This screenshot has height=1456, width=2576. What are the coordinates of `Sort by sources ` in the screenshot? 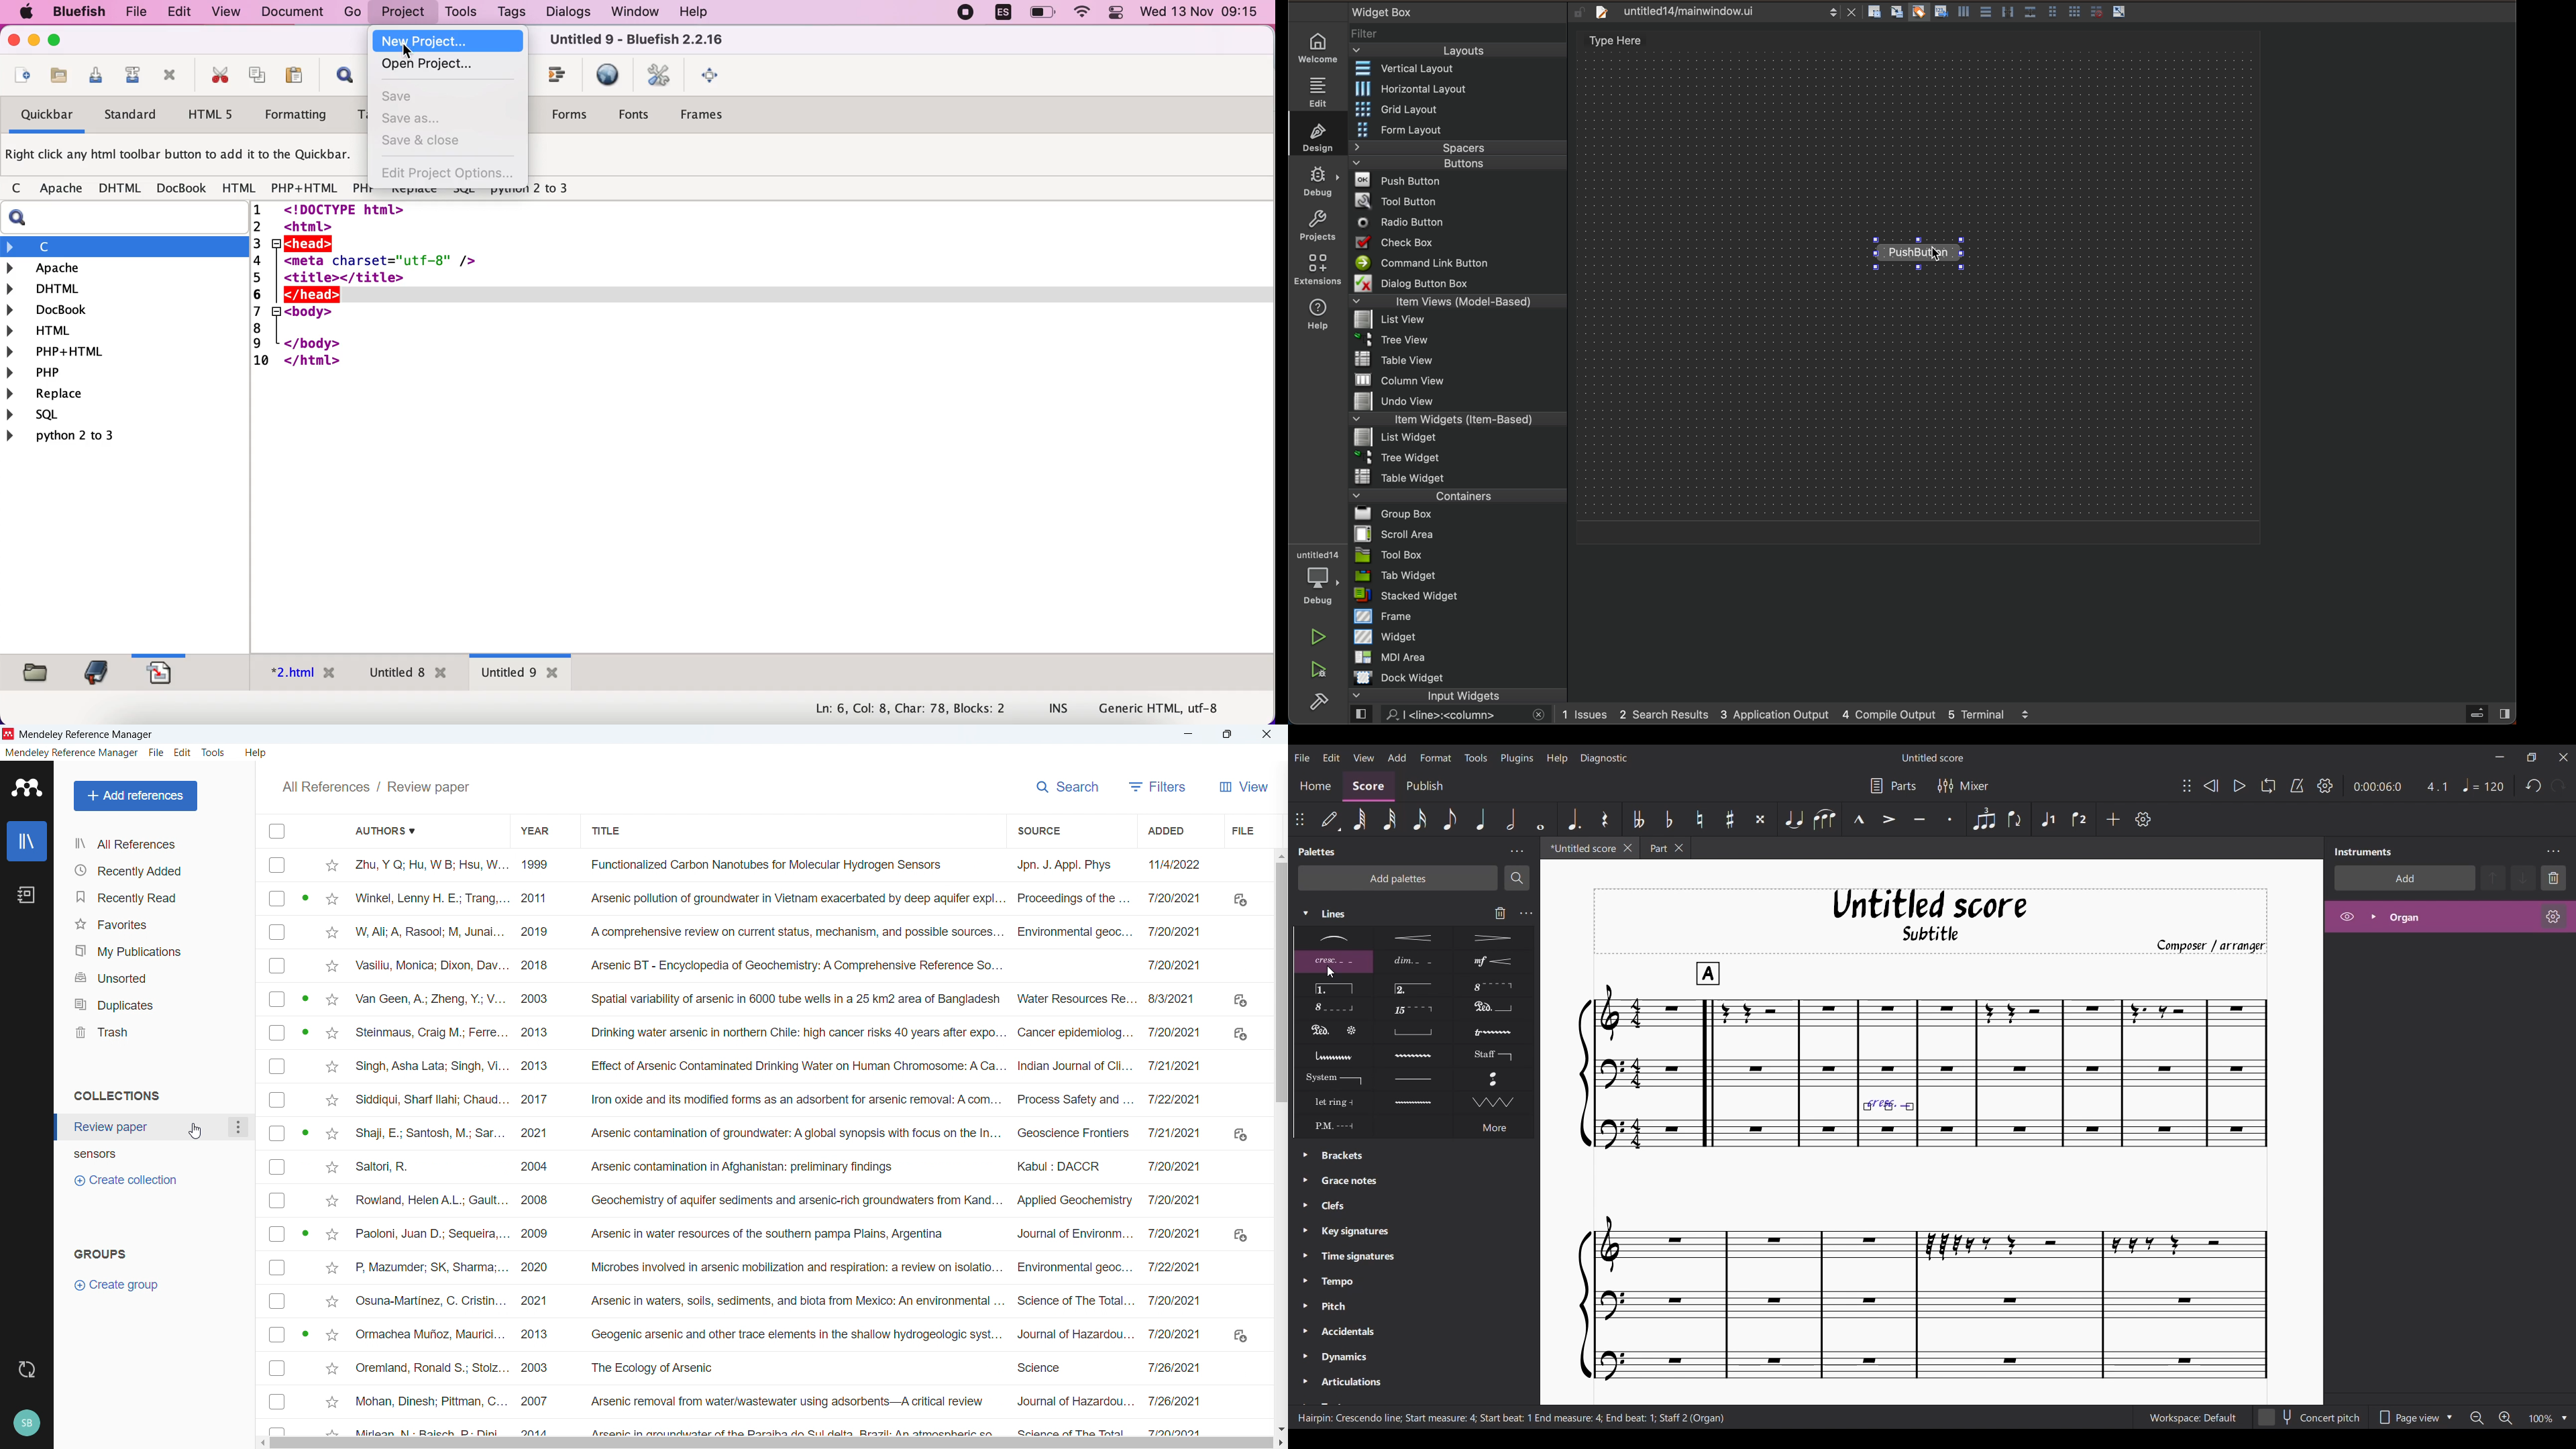 It's located at (1036, 830).